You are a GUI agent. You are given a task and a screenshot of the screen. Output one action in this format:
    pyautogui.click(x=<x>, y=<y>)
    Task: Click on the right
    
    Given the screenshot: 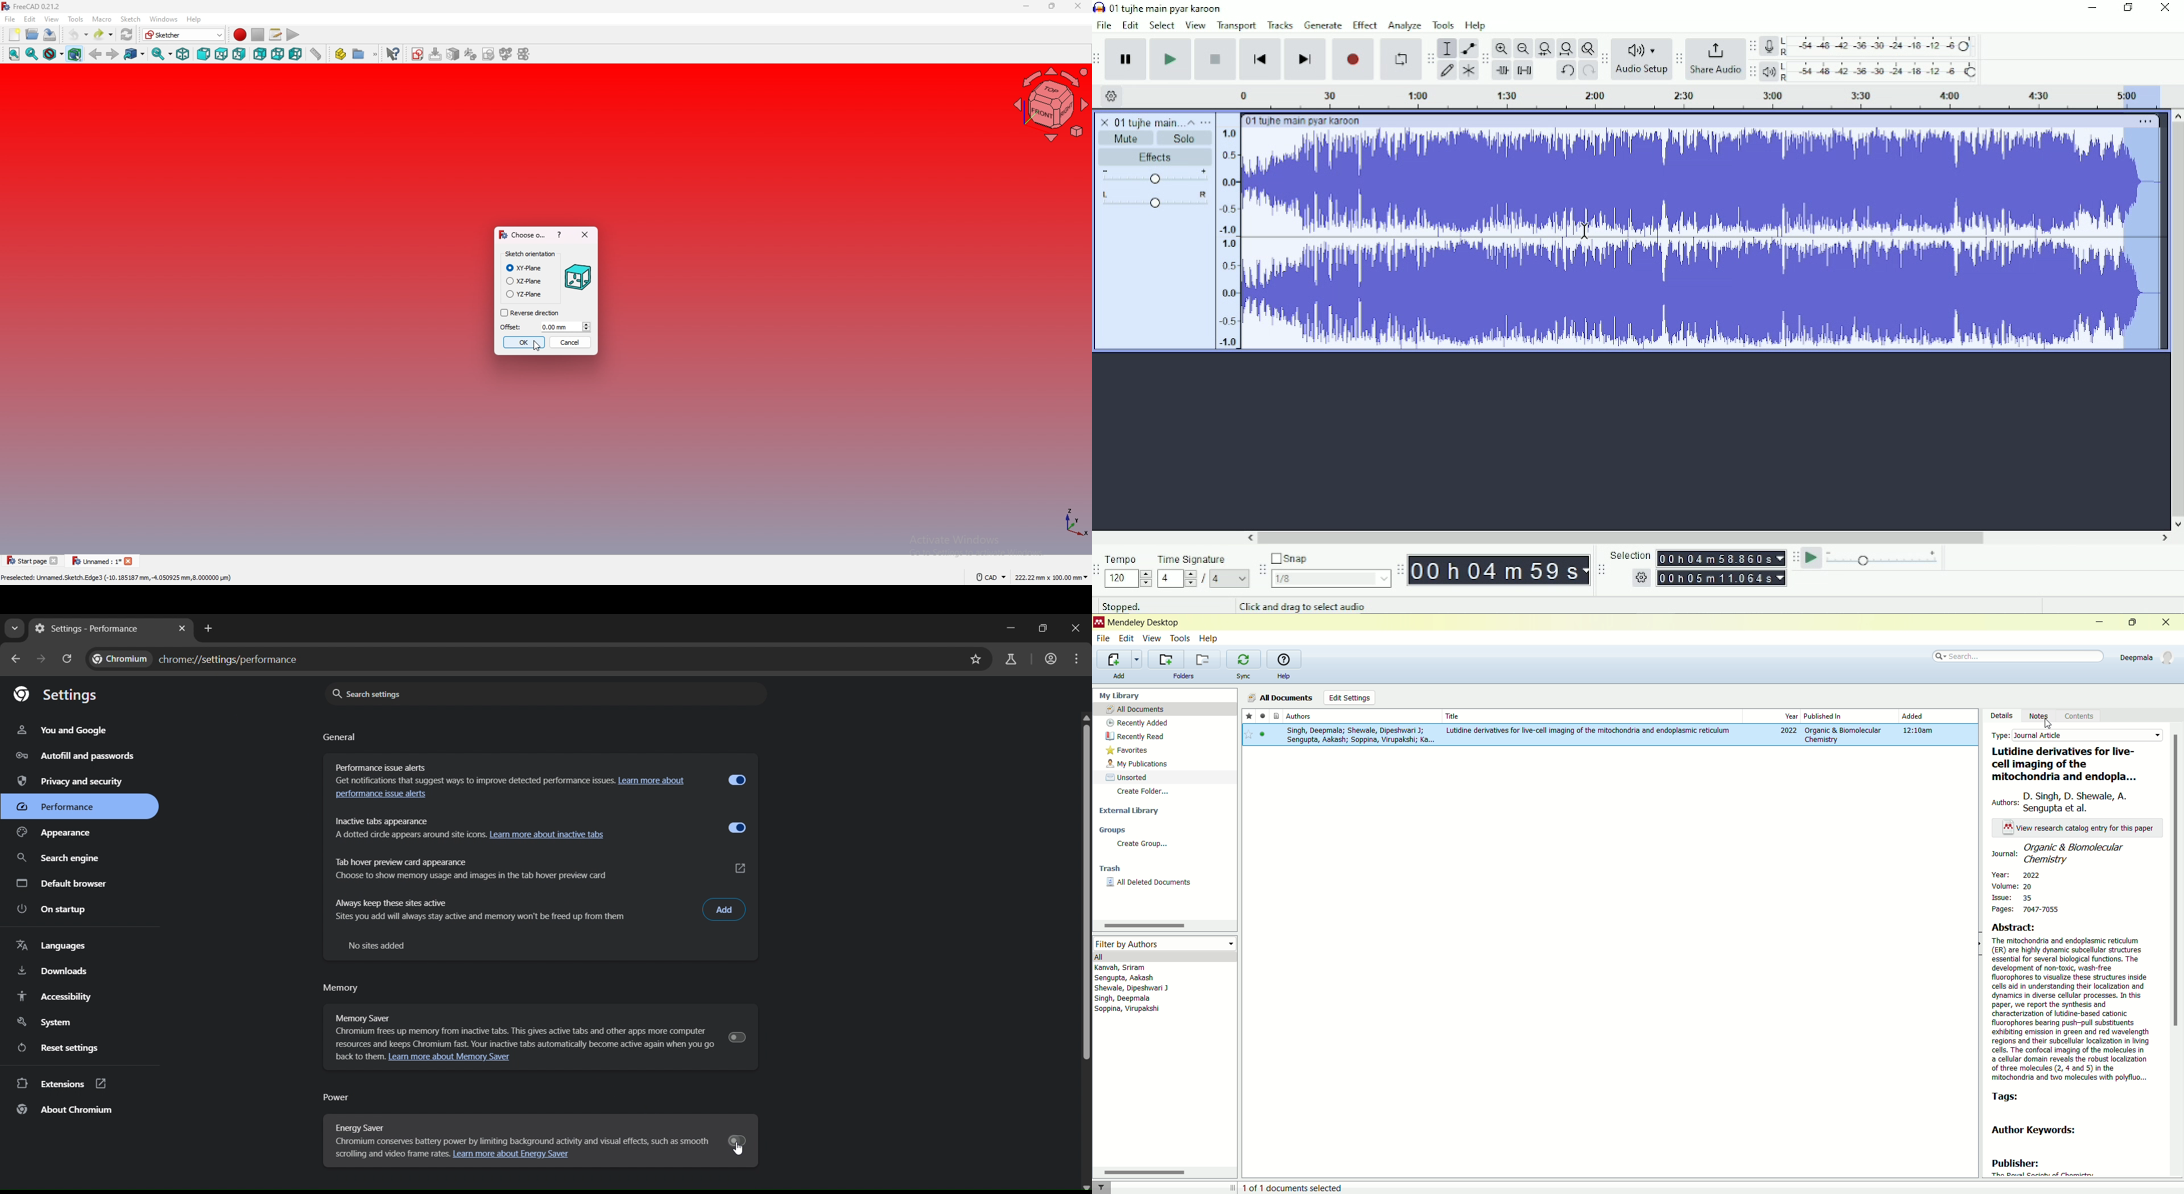 What is the action you would take?
    pyautogui.click(x=239, y=54)
    